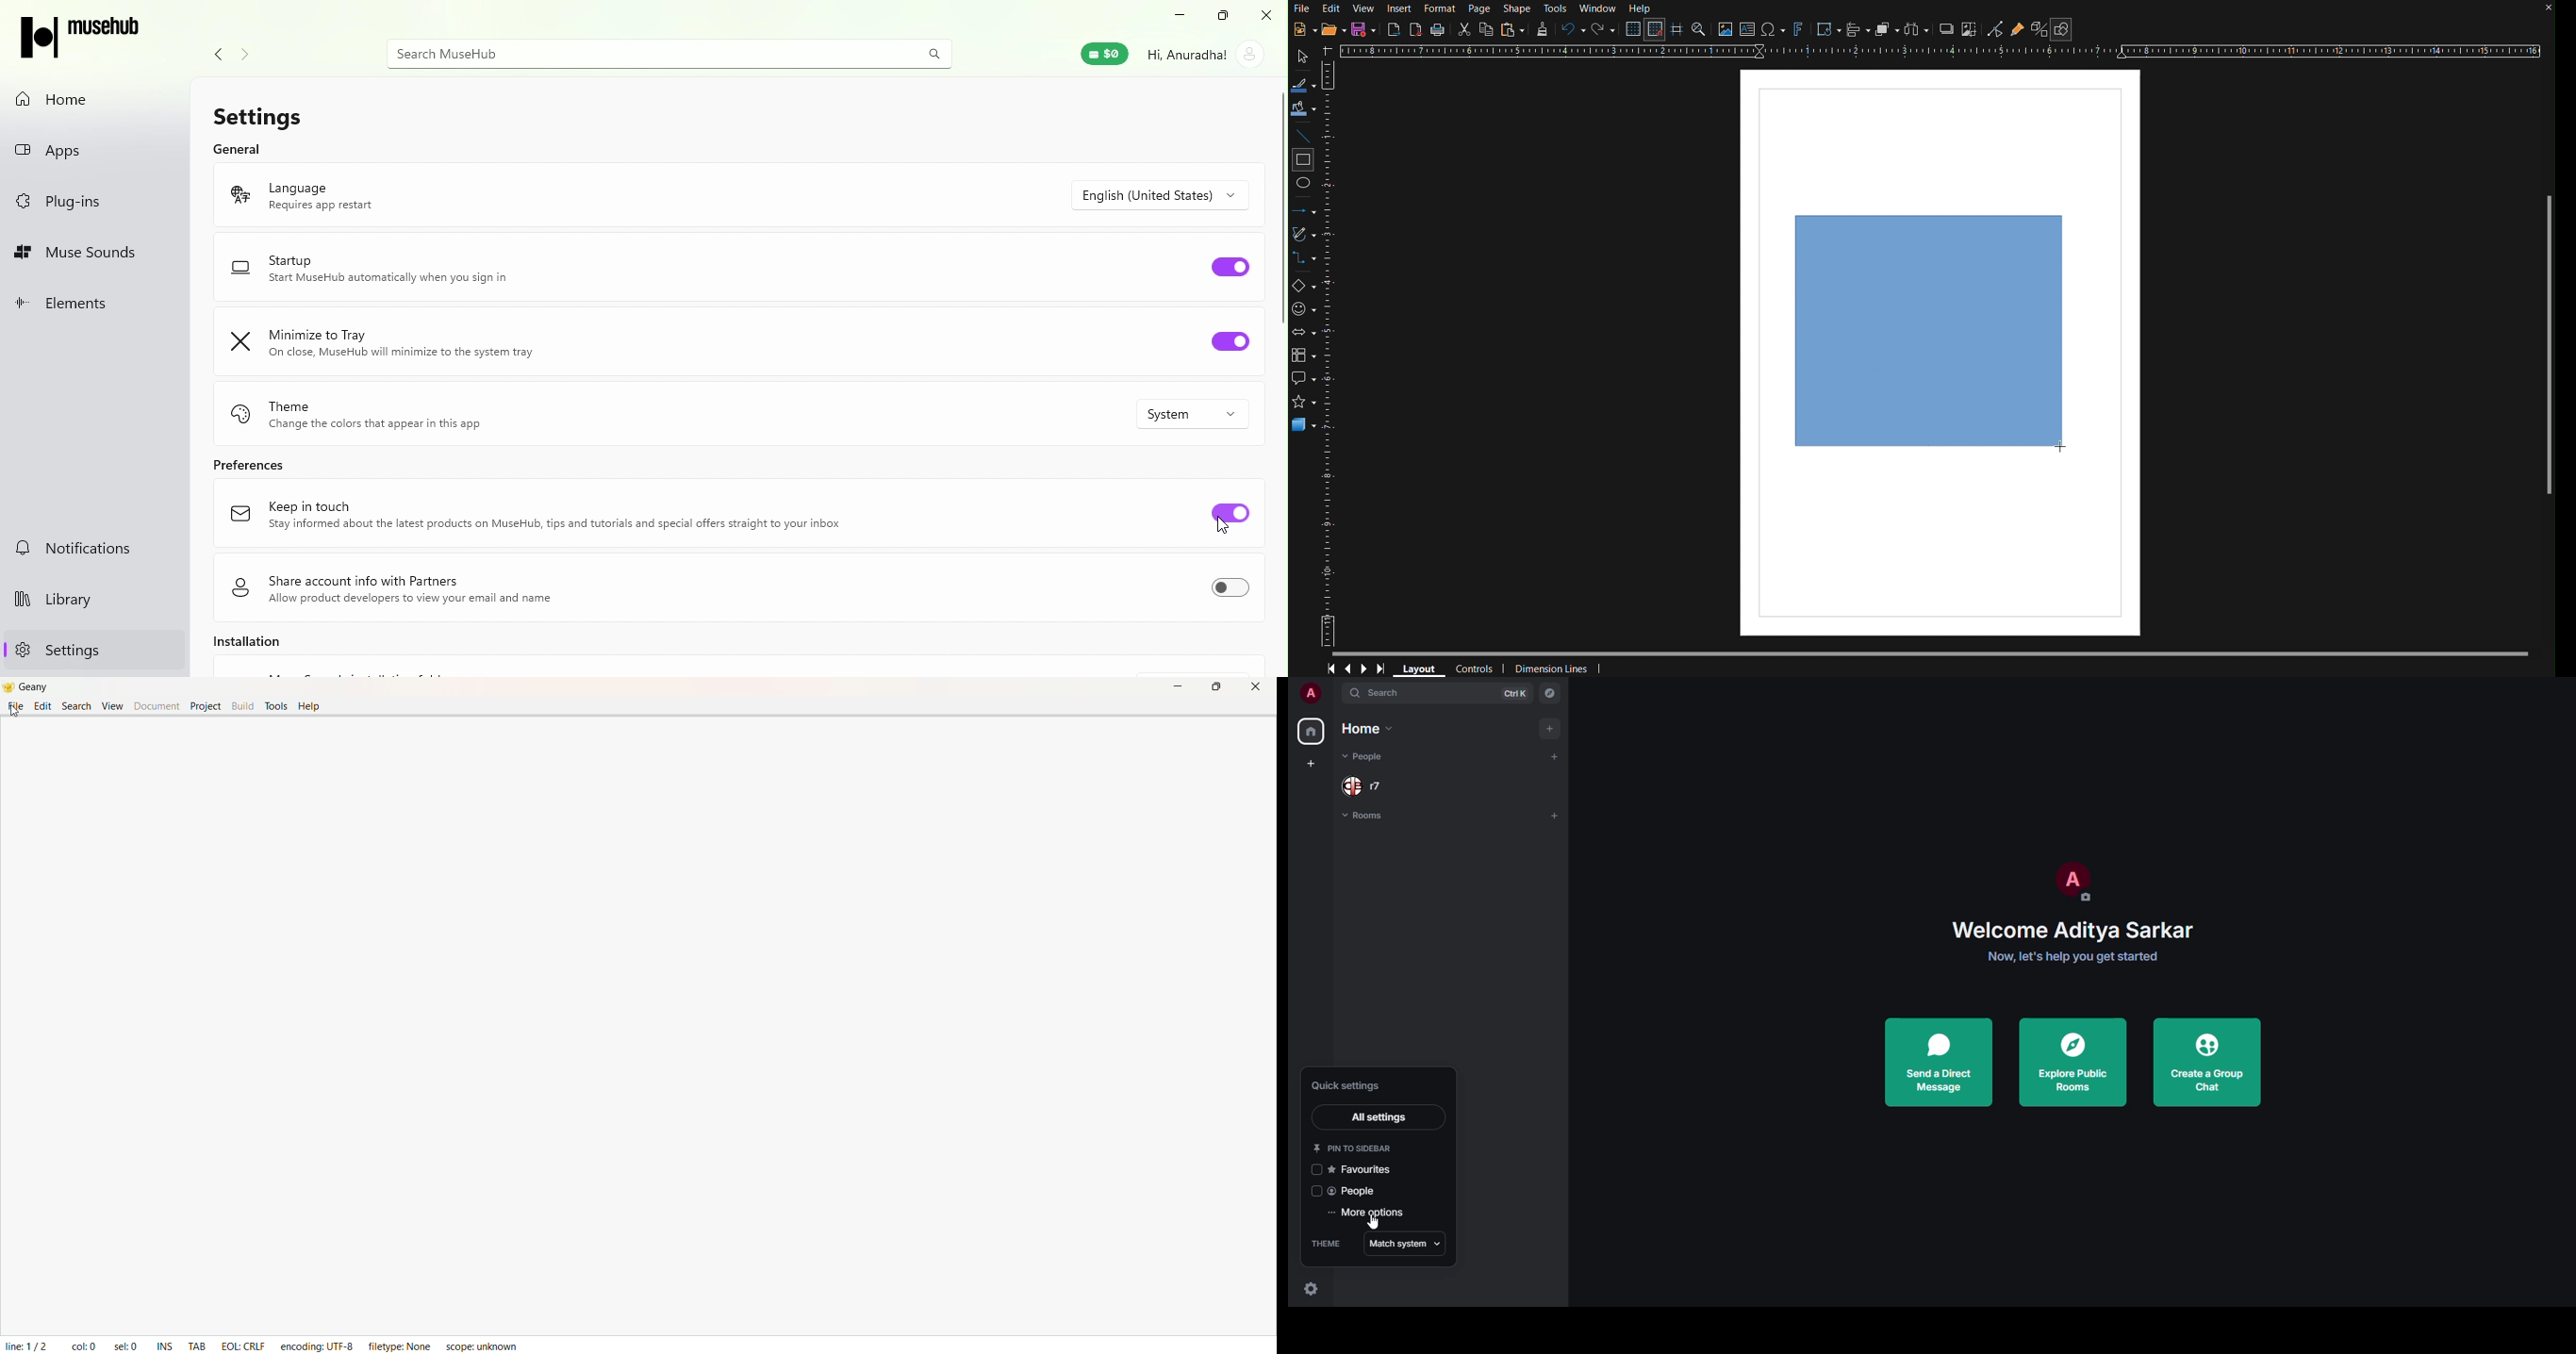  Describe the element at coordinates (81, 38) in the screenshot. I see `MuseHub icon` at that location.